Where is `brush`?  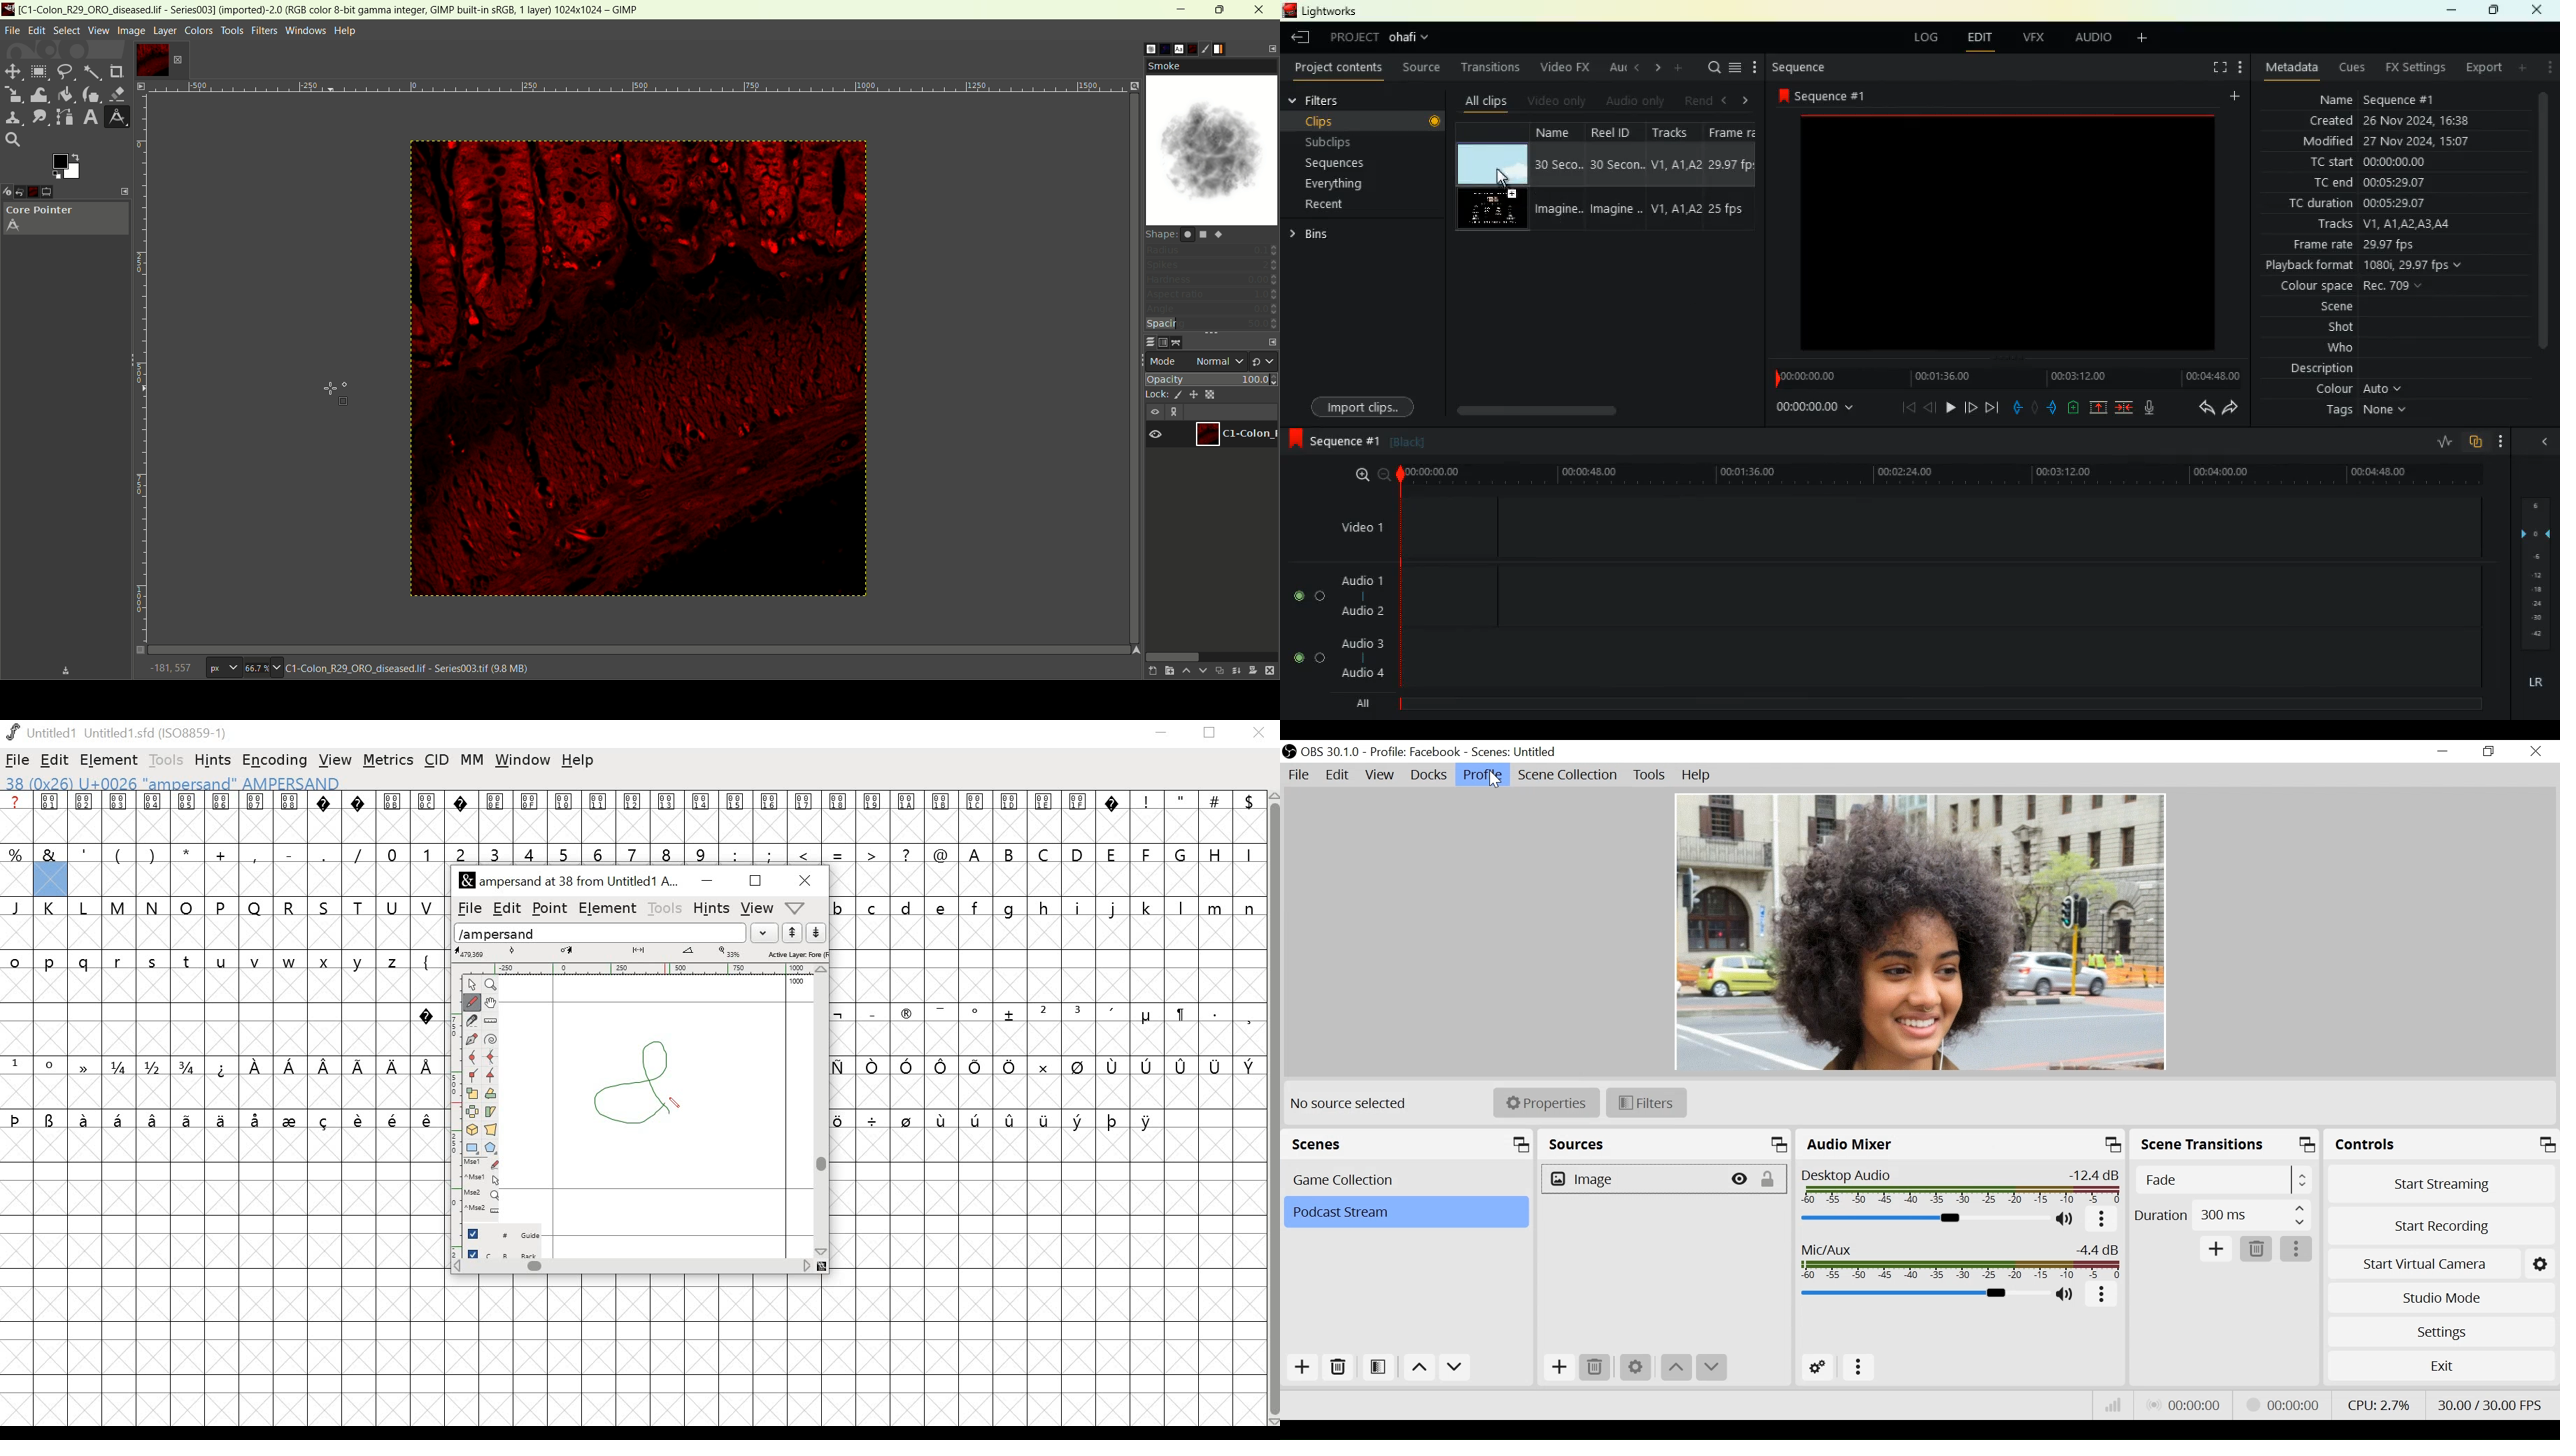
brush is located at coordinates (1139, 49).